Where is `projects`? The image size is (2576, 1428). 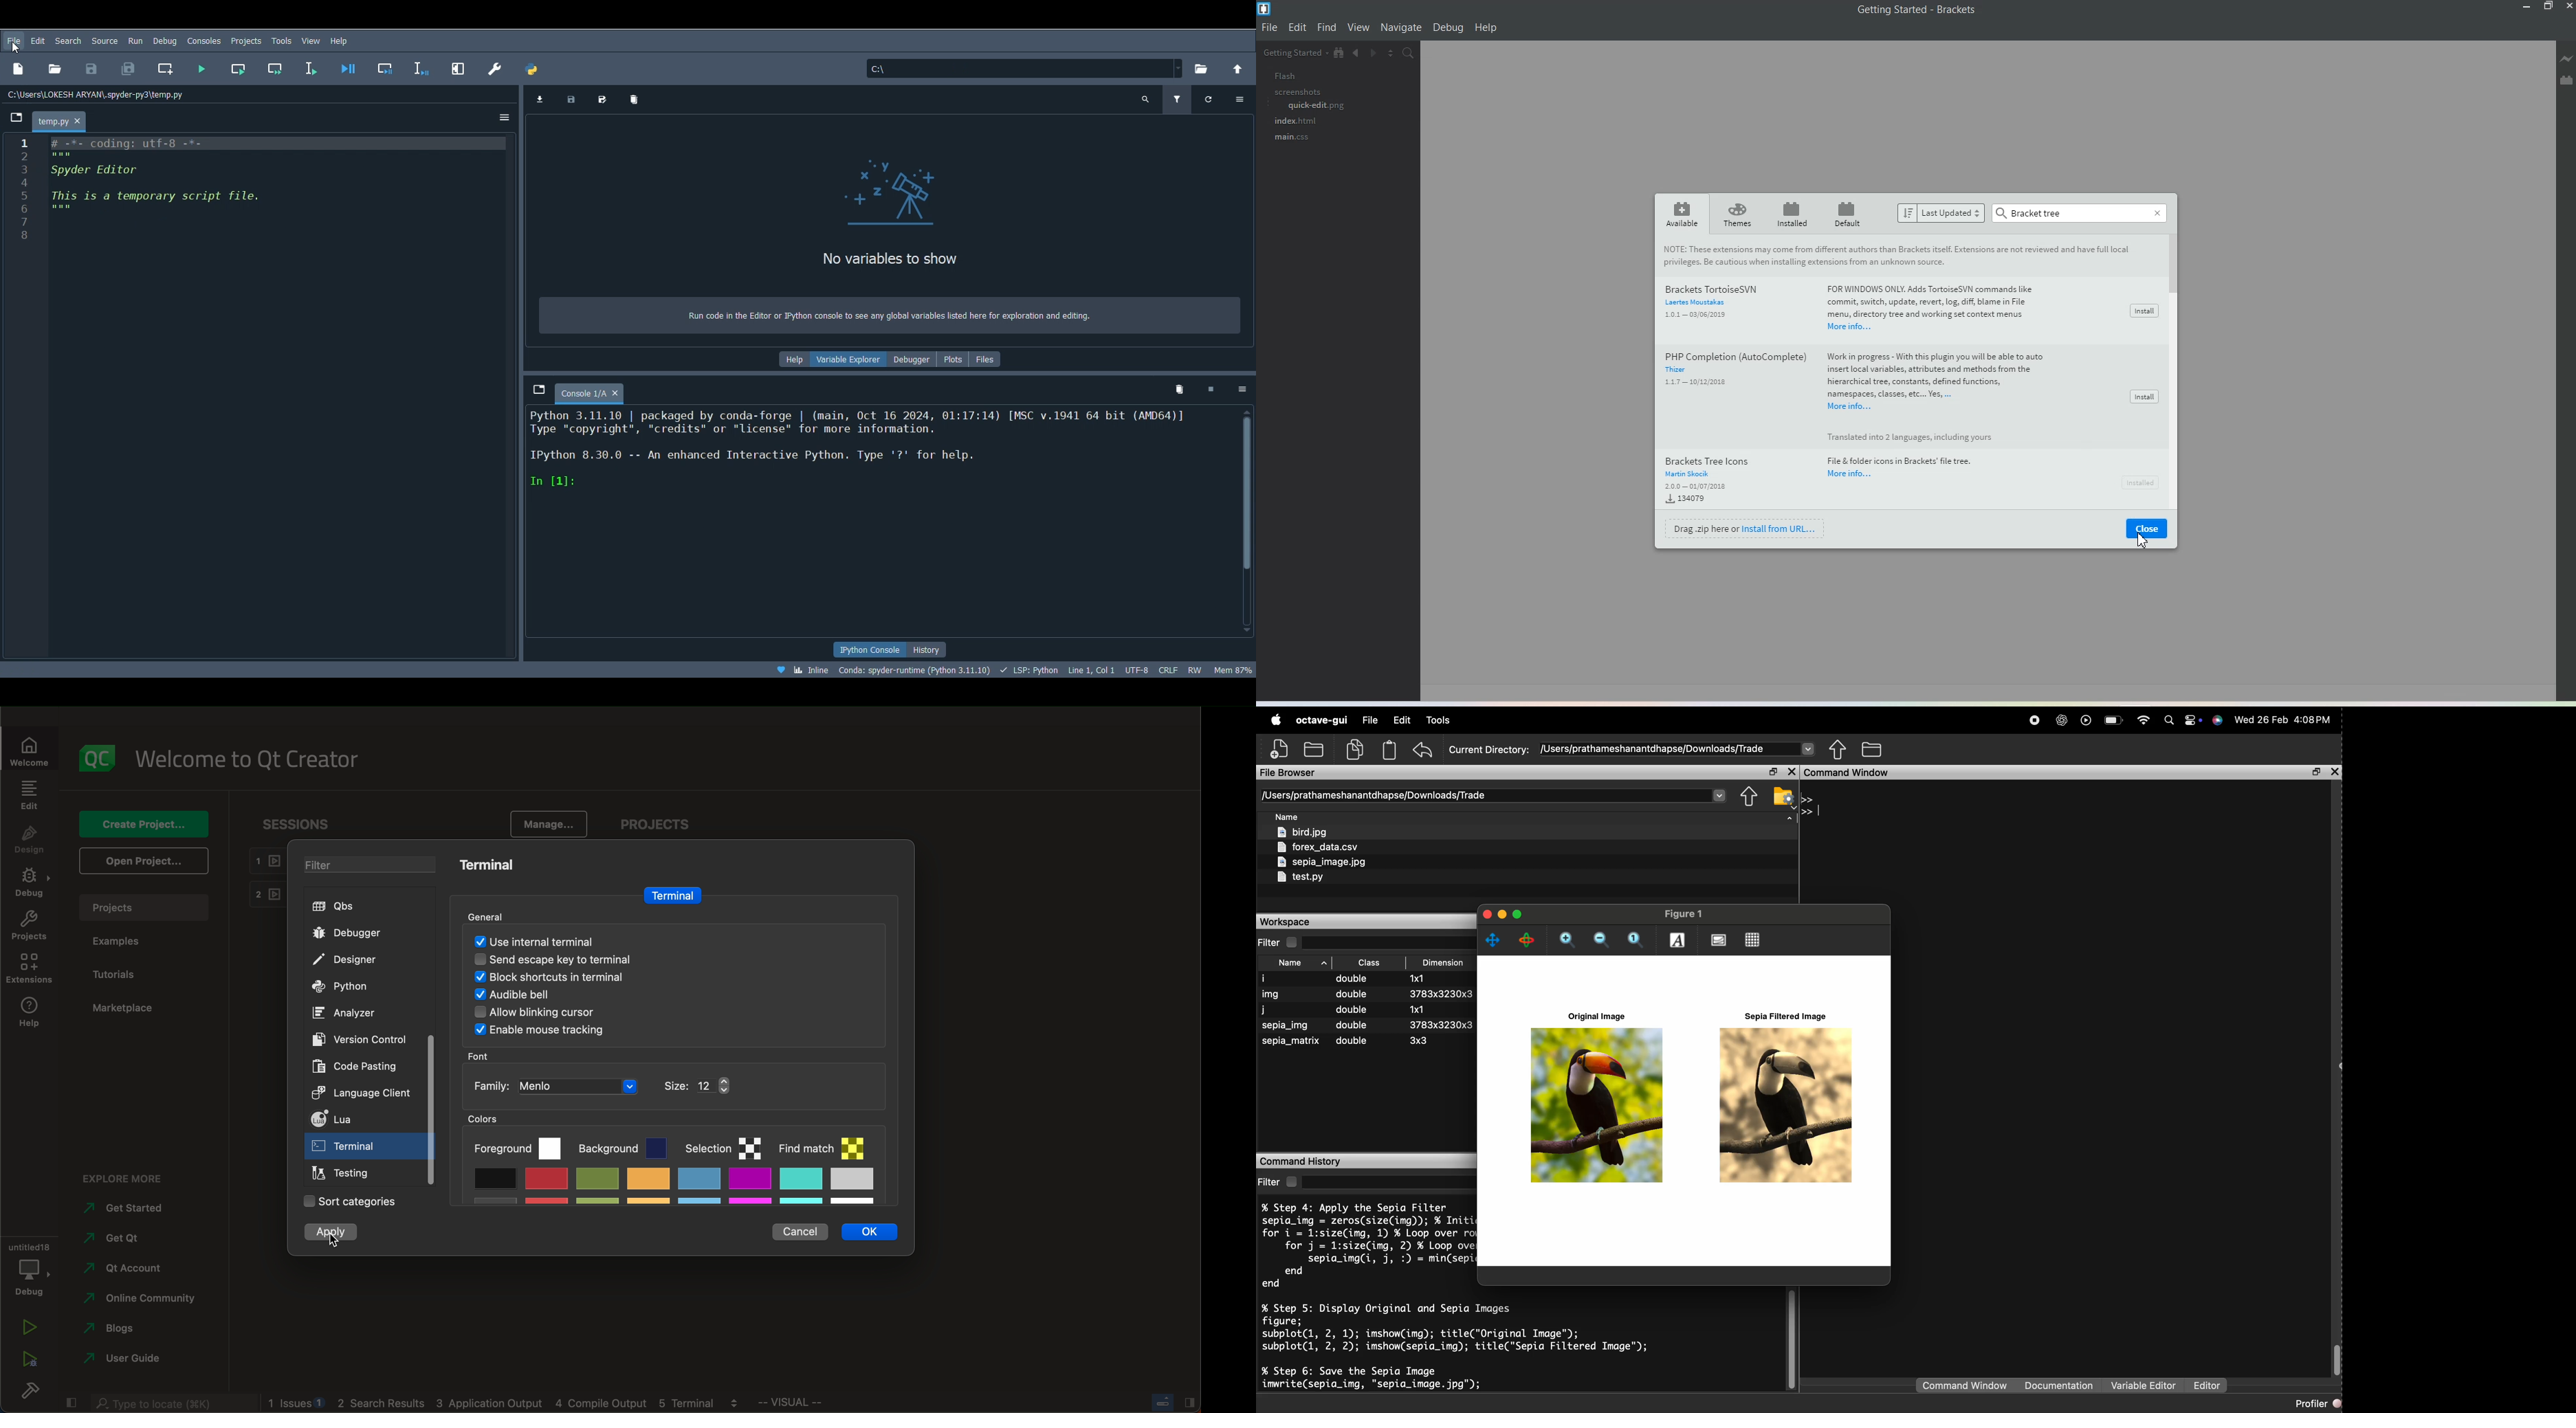
projects is located at coordinates (654, 821).